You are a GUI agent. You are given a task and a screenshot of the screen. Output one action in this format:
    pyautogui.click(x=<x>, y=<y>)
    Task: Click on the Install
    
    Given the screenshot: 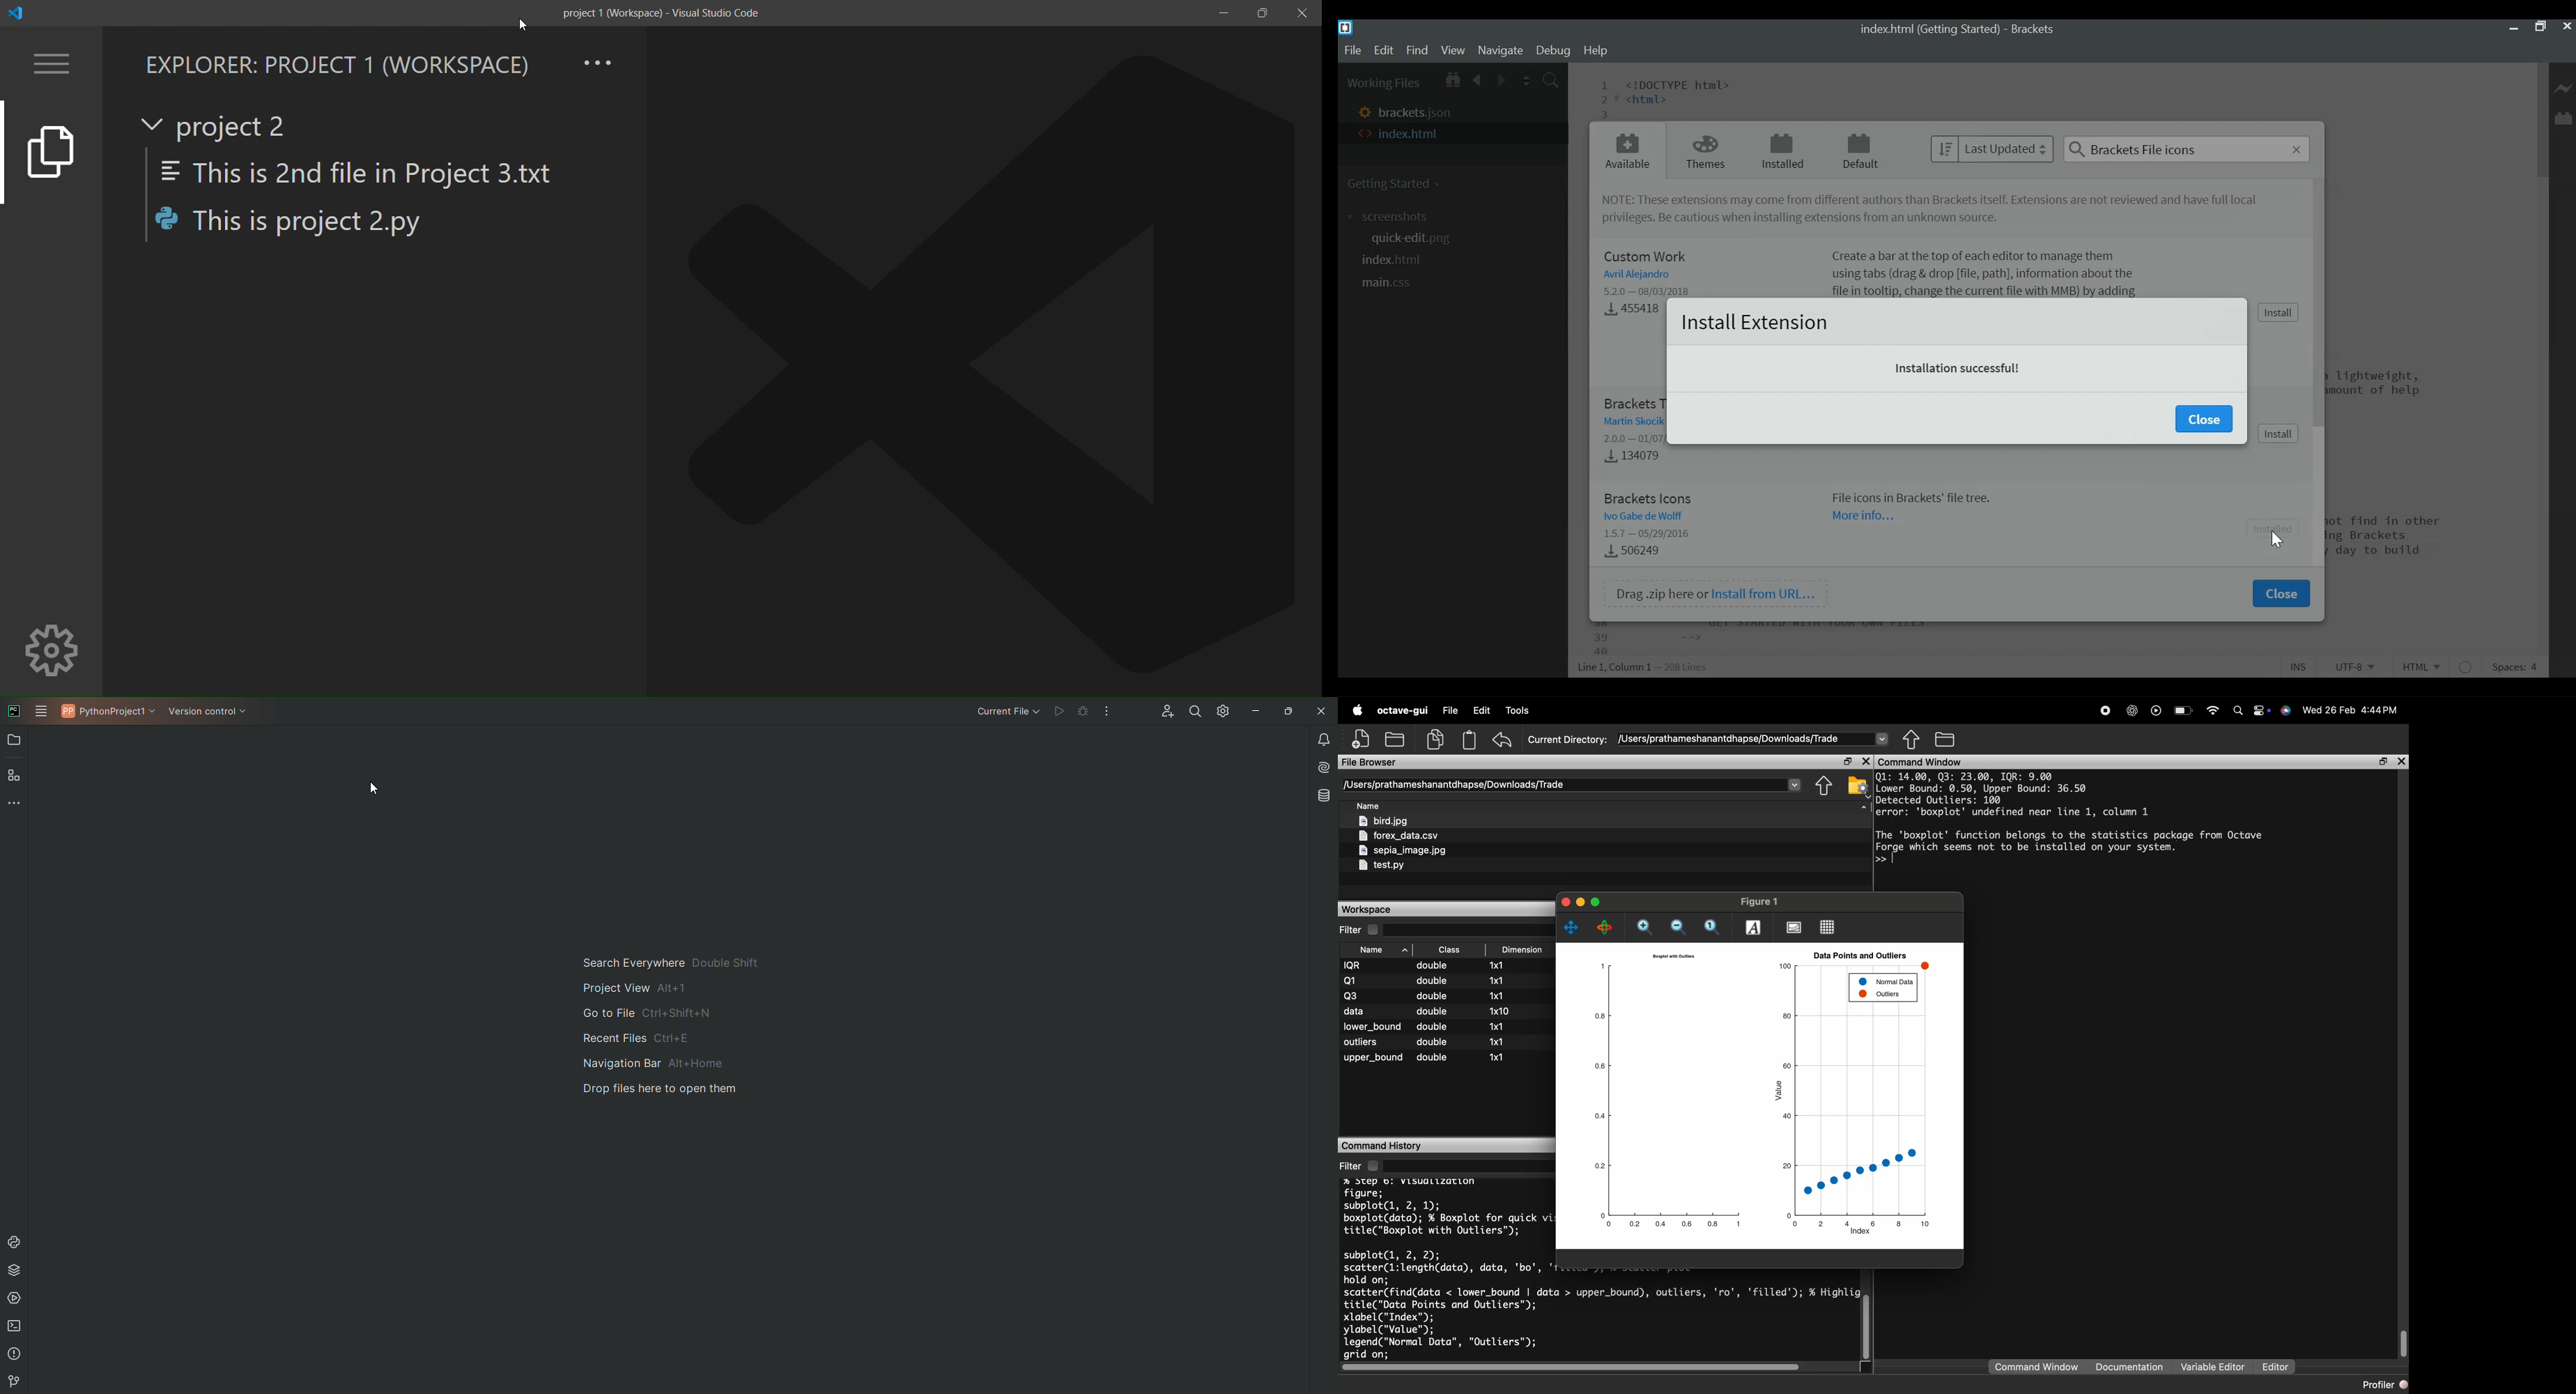 What is the action you would take?
    pyautogui.click(x=2277, y=312)
    